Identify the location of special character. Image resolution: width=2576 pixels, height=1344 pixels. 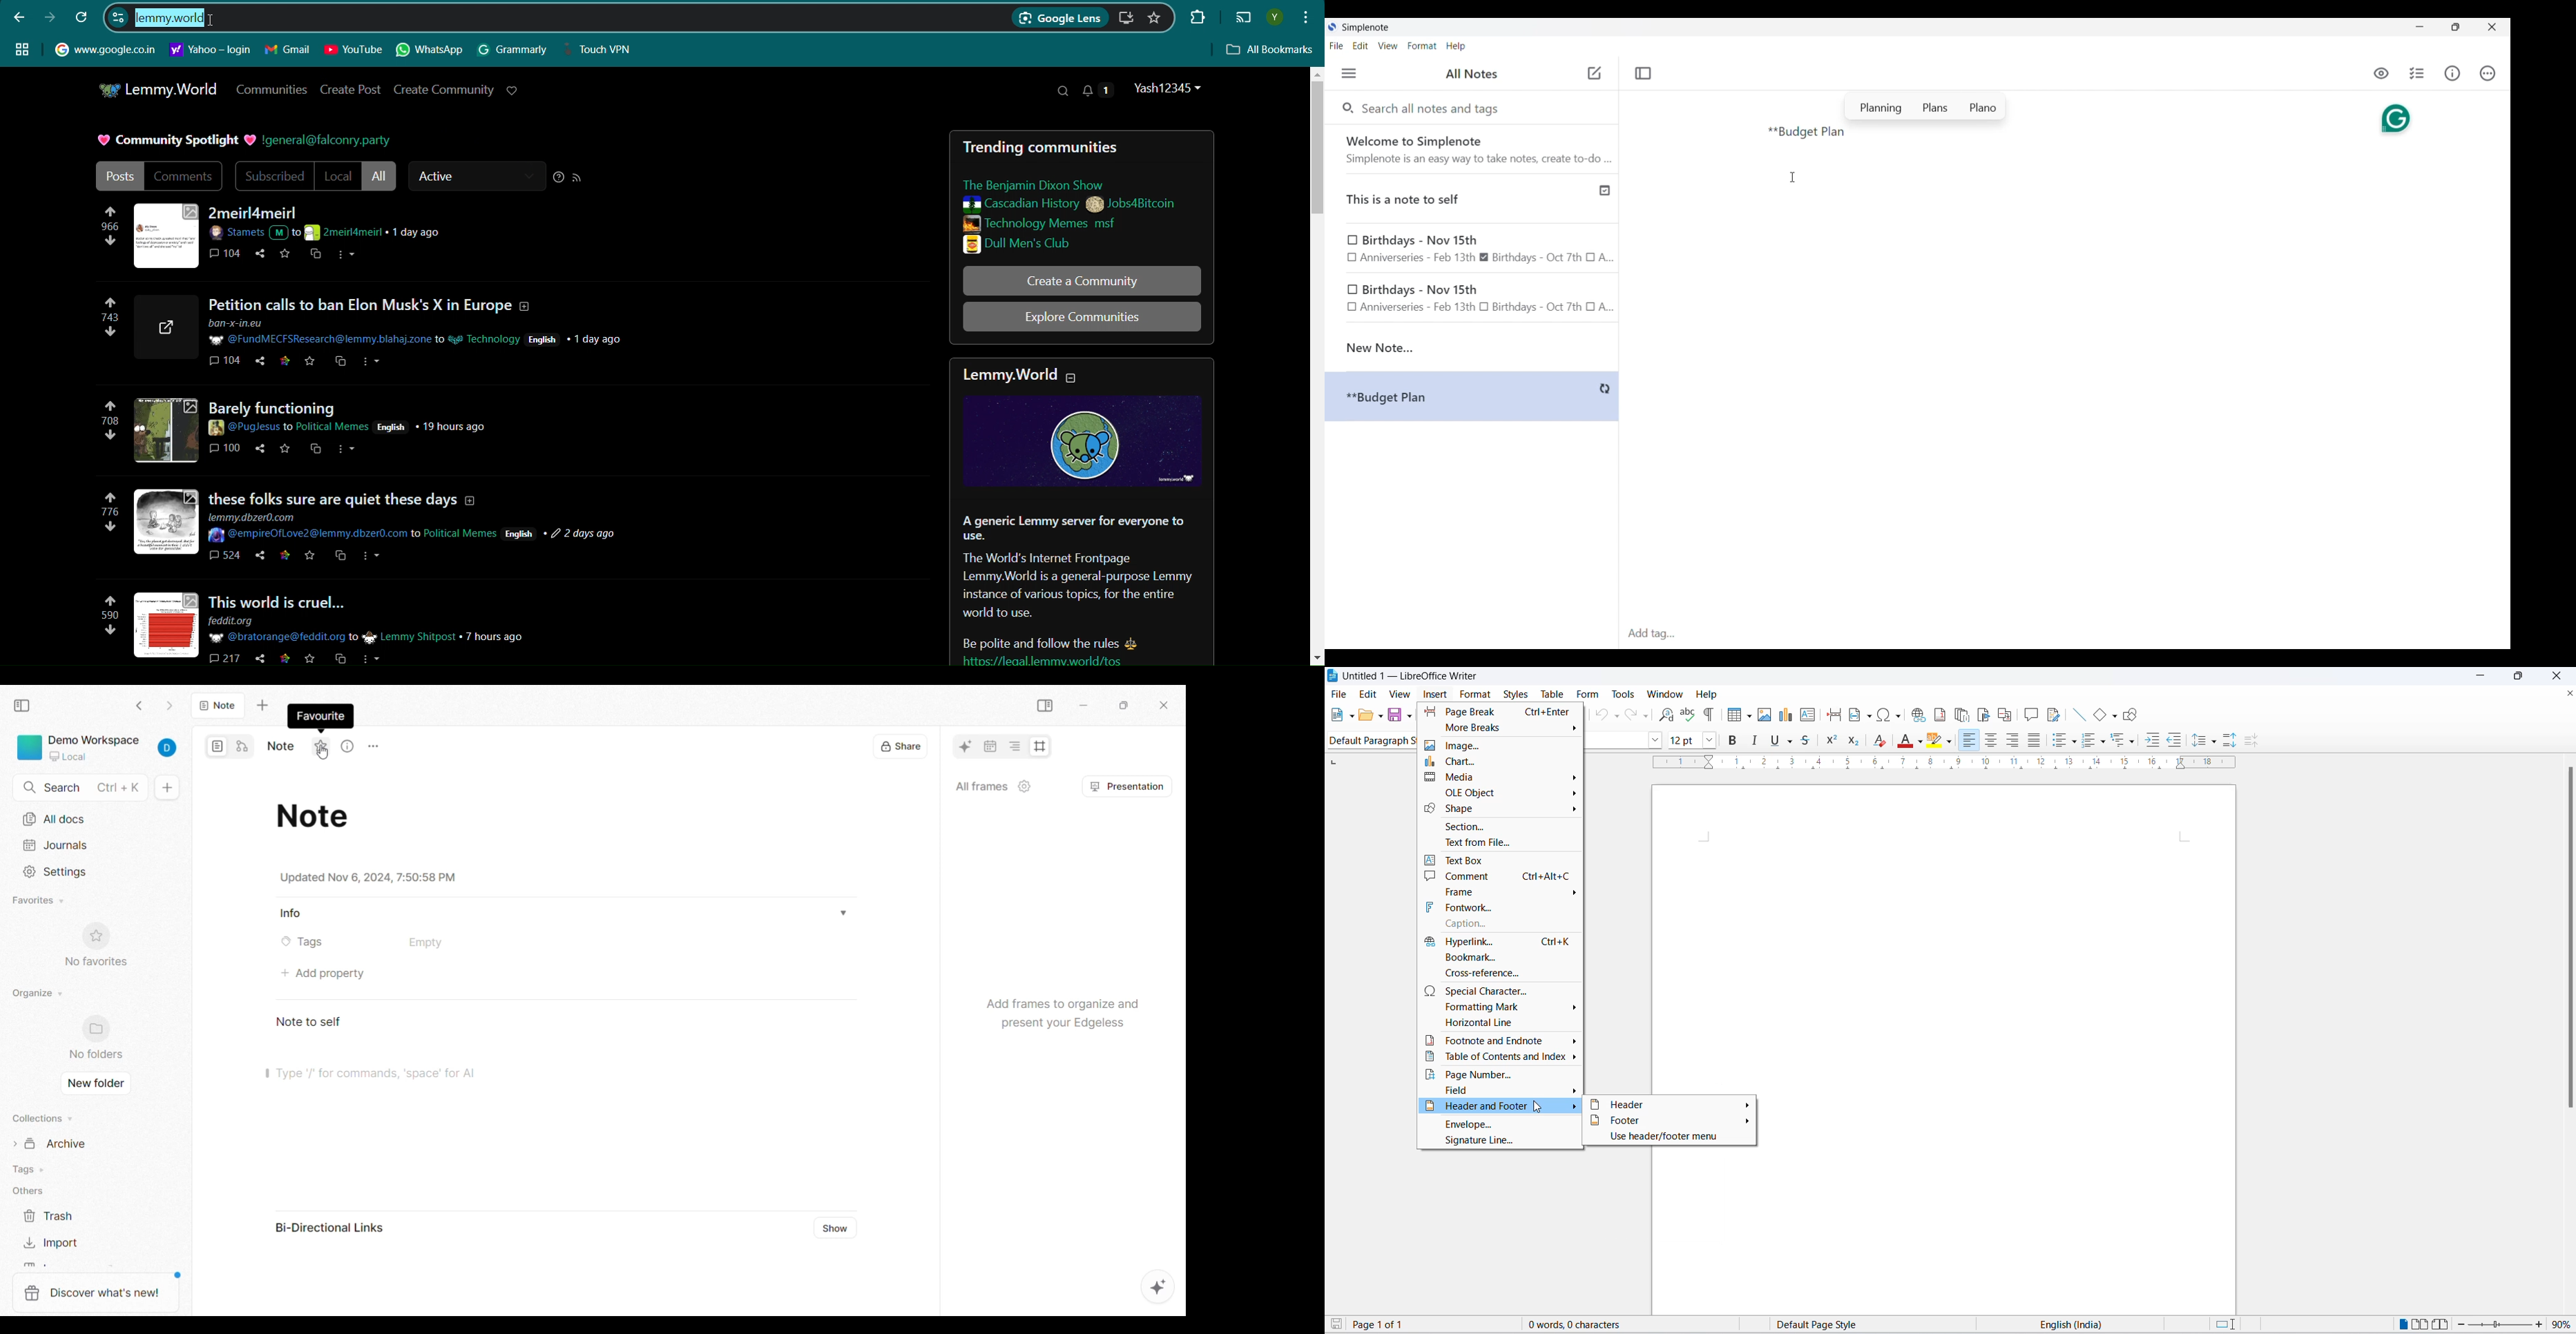
(1500, 989).